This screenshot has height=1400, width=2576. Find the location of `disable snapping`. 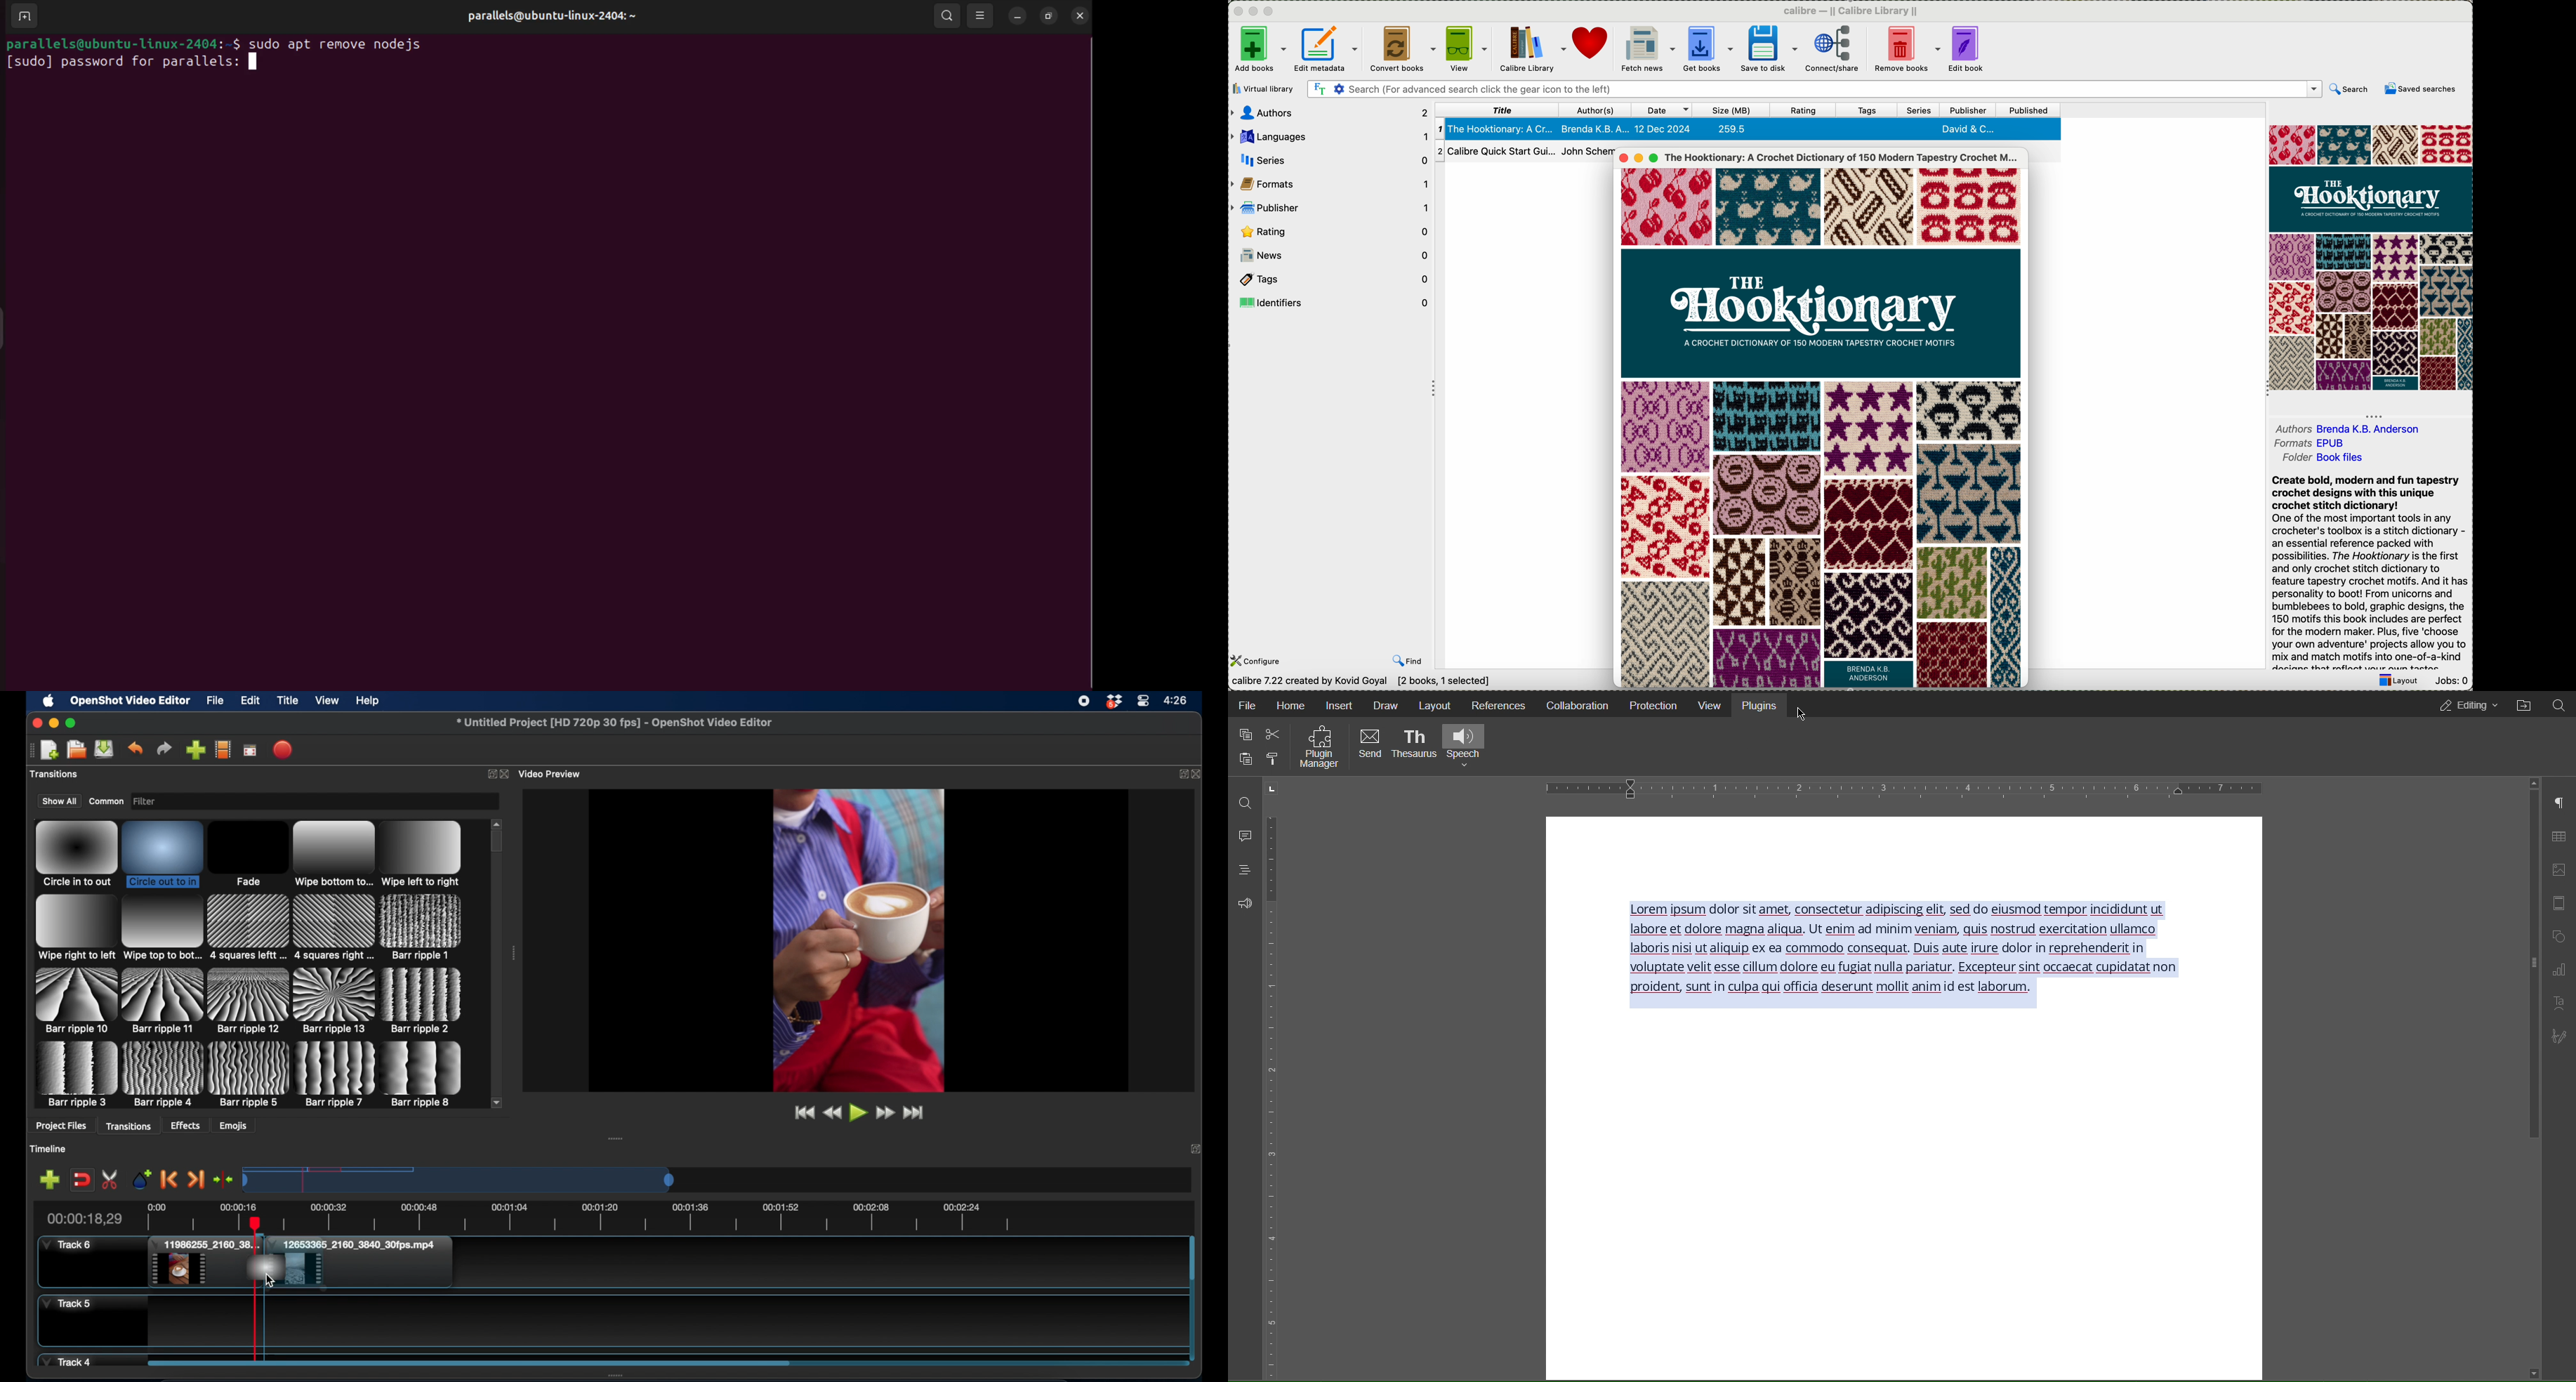

disable snapping is located at coordinates (82, 1179).